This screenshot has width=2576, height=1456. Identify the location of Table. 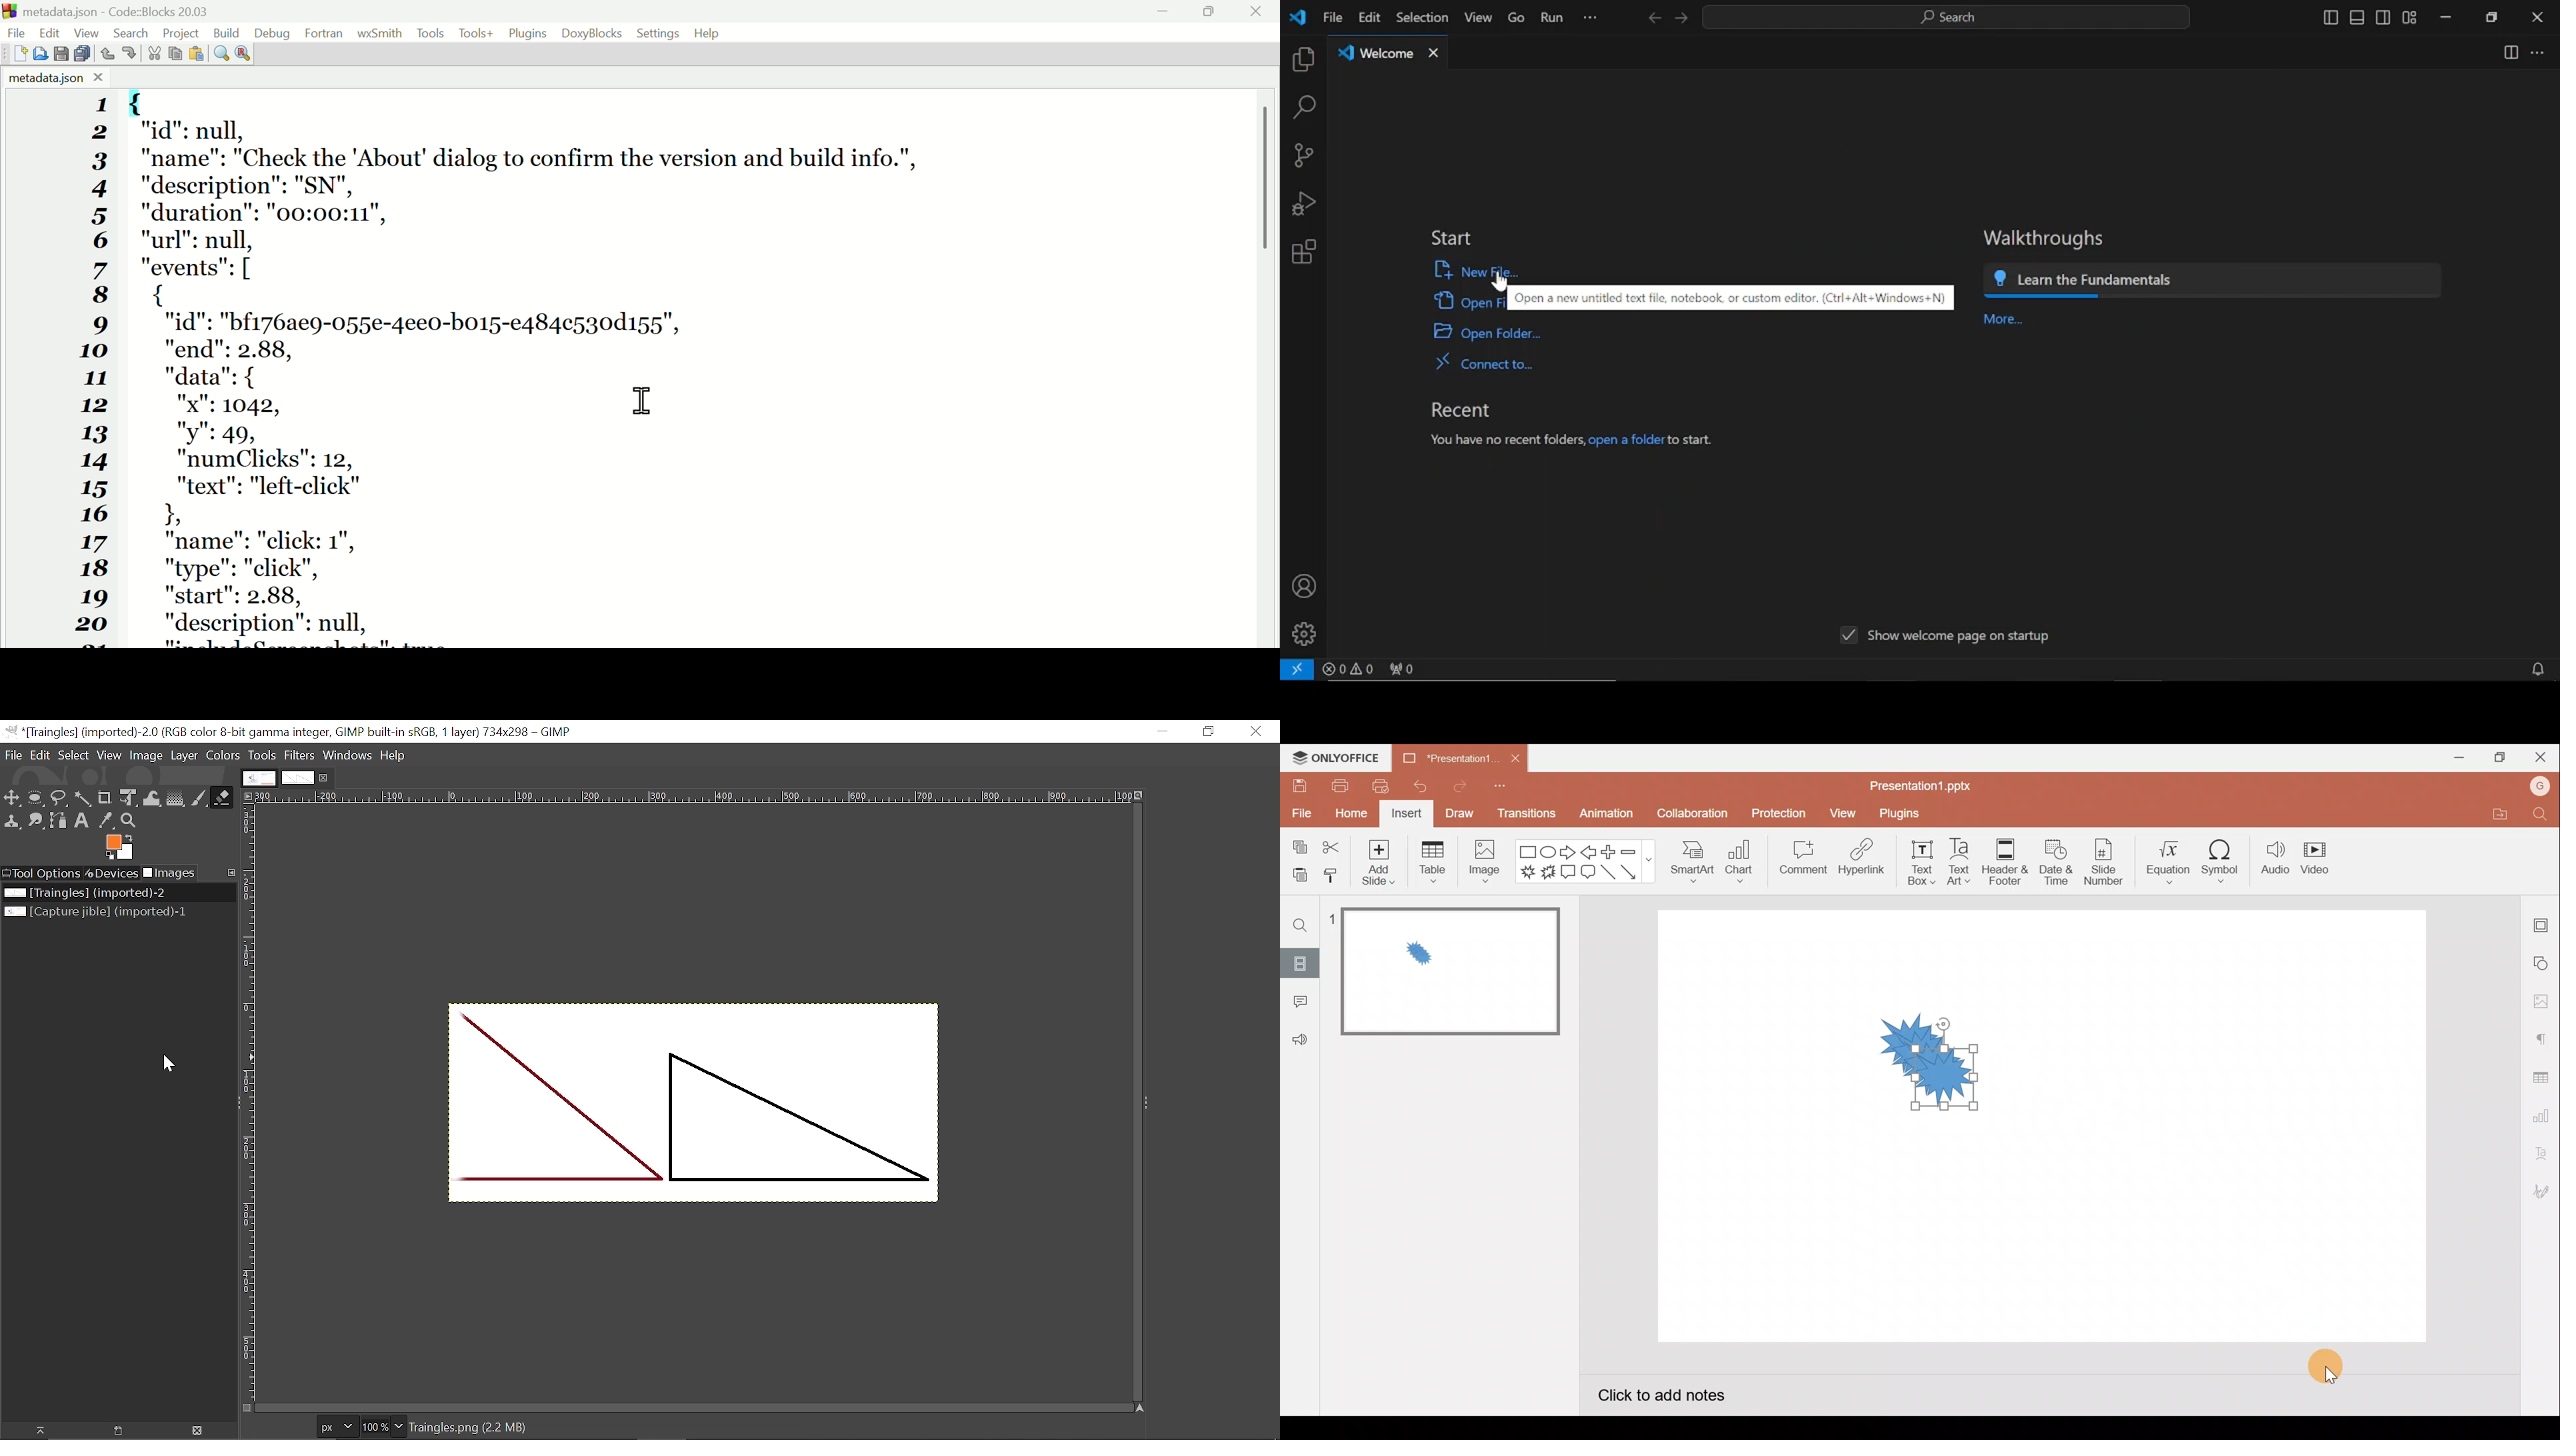
(1431, 863).